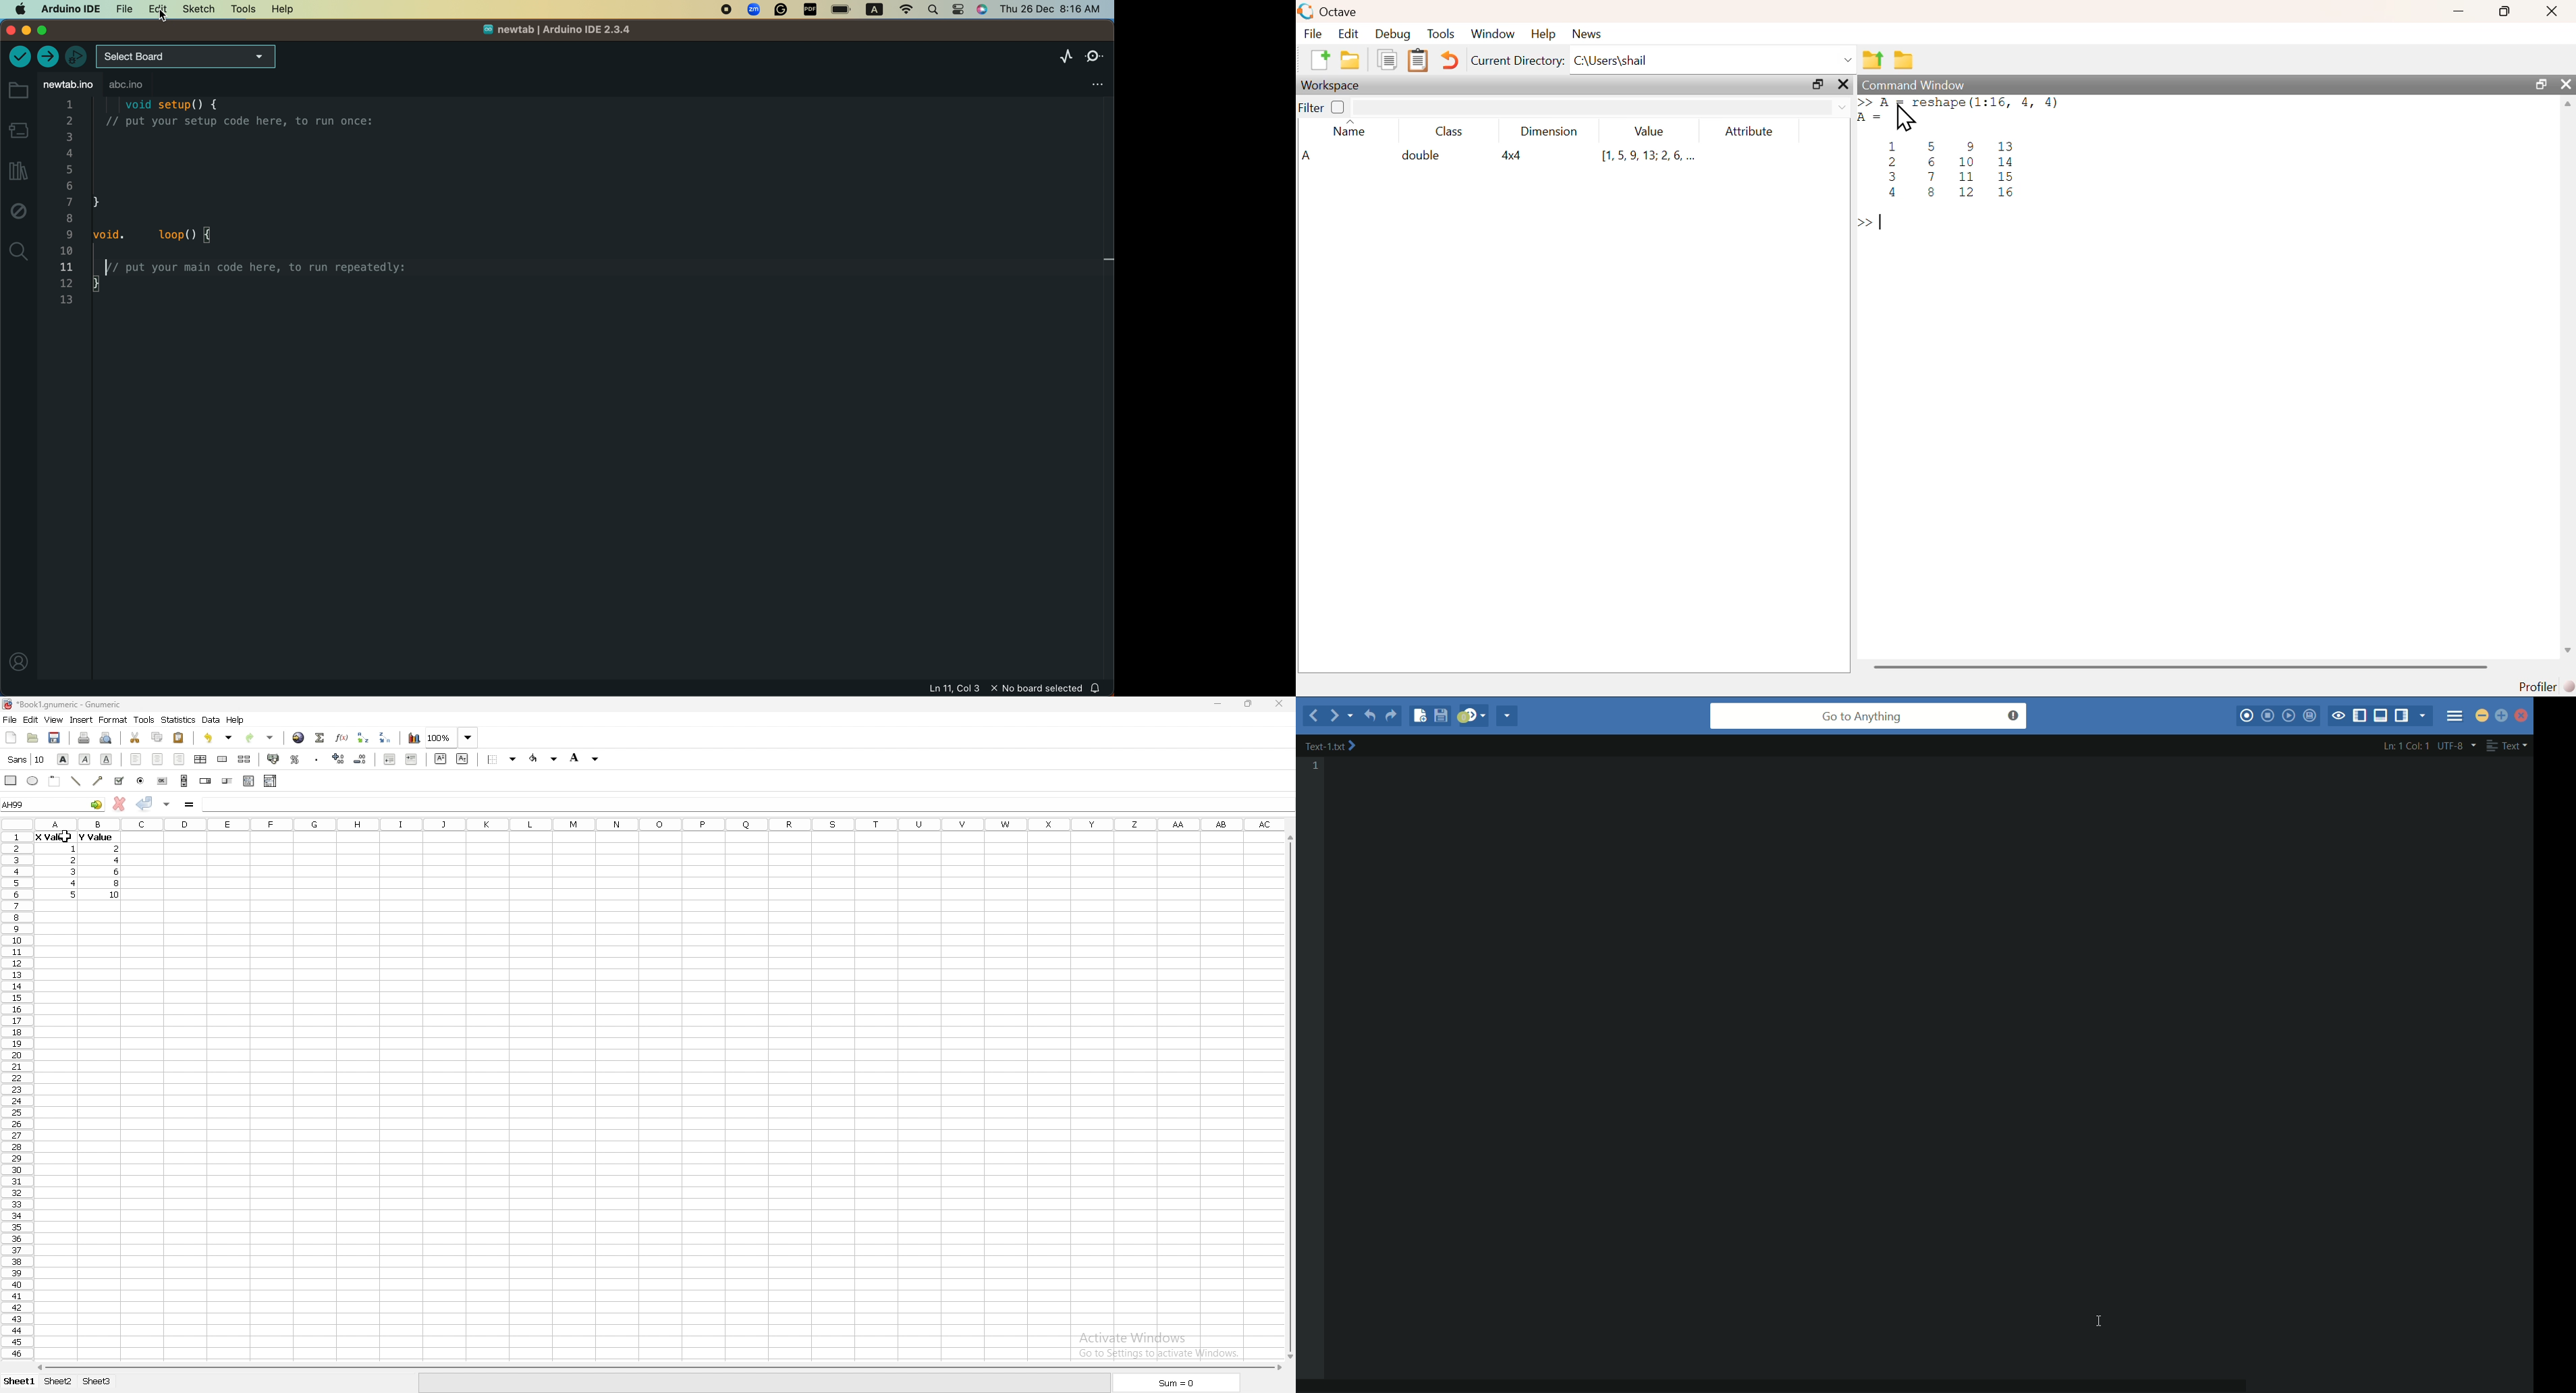  I want to click on file, so click(9, 720).